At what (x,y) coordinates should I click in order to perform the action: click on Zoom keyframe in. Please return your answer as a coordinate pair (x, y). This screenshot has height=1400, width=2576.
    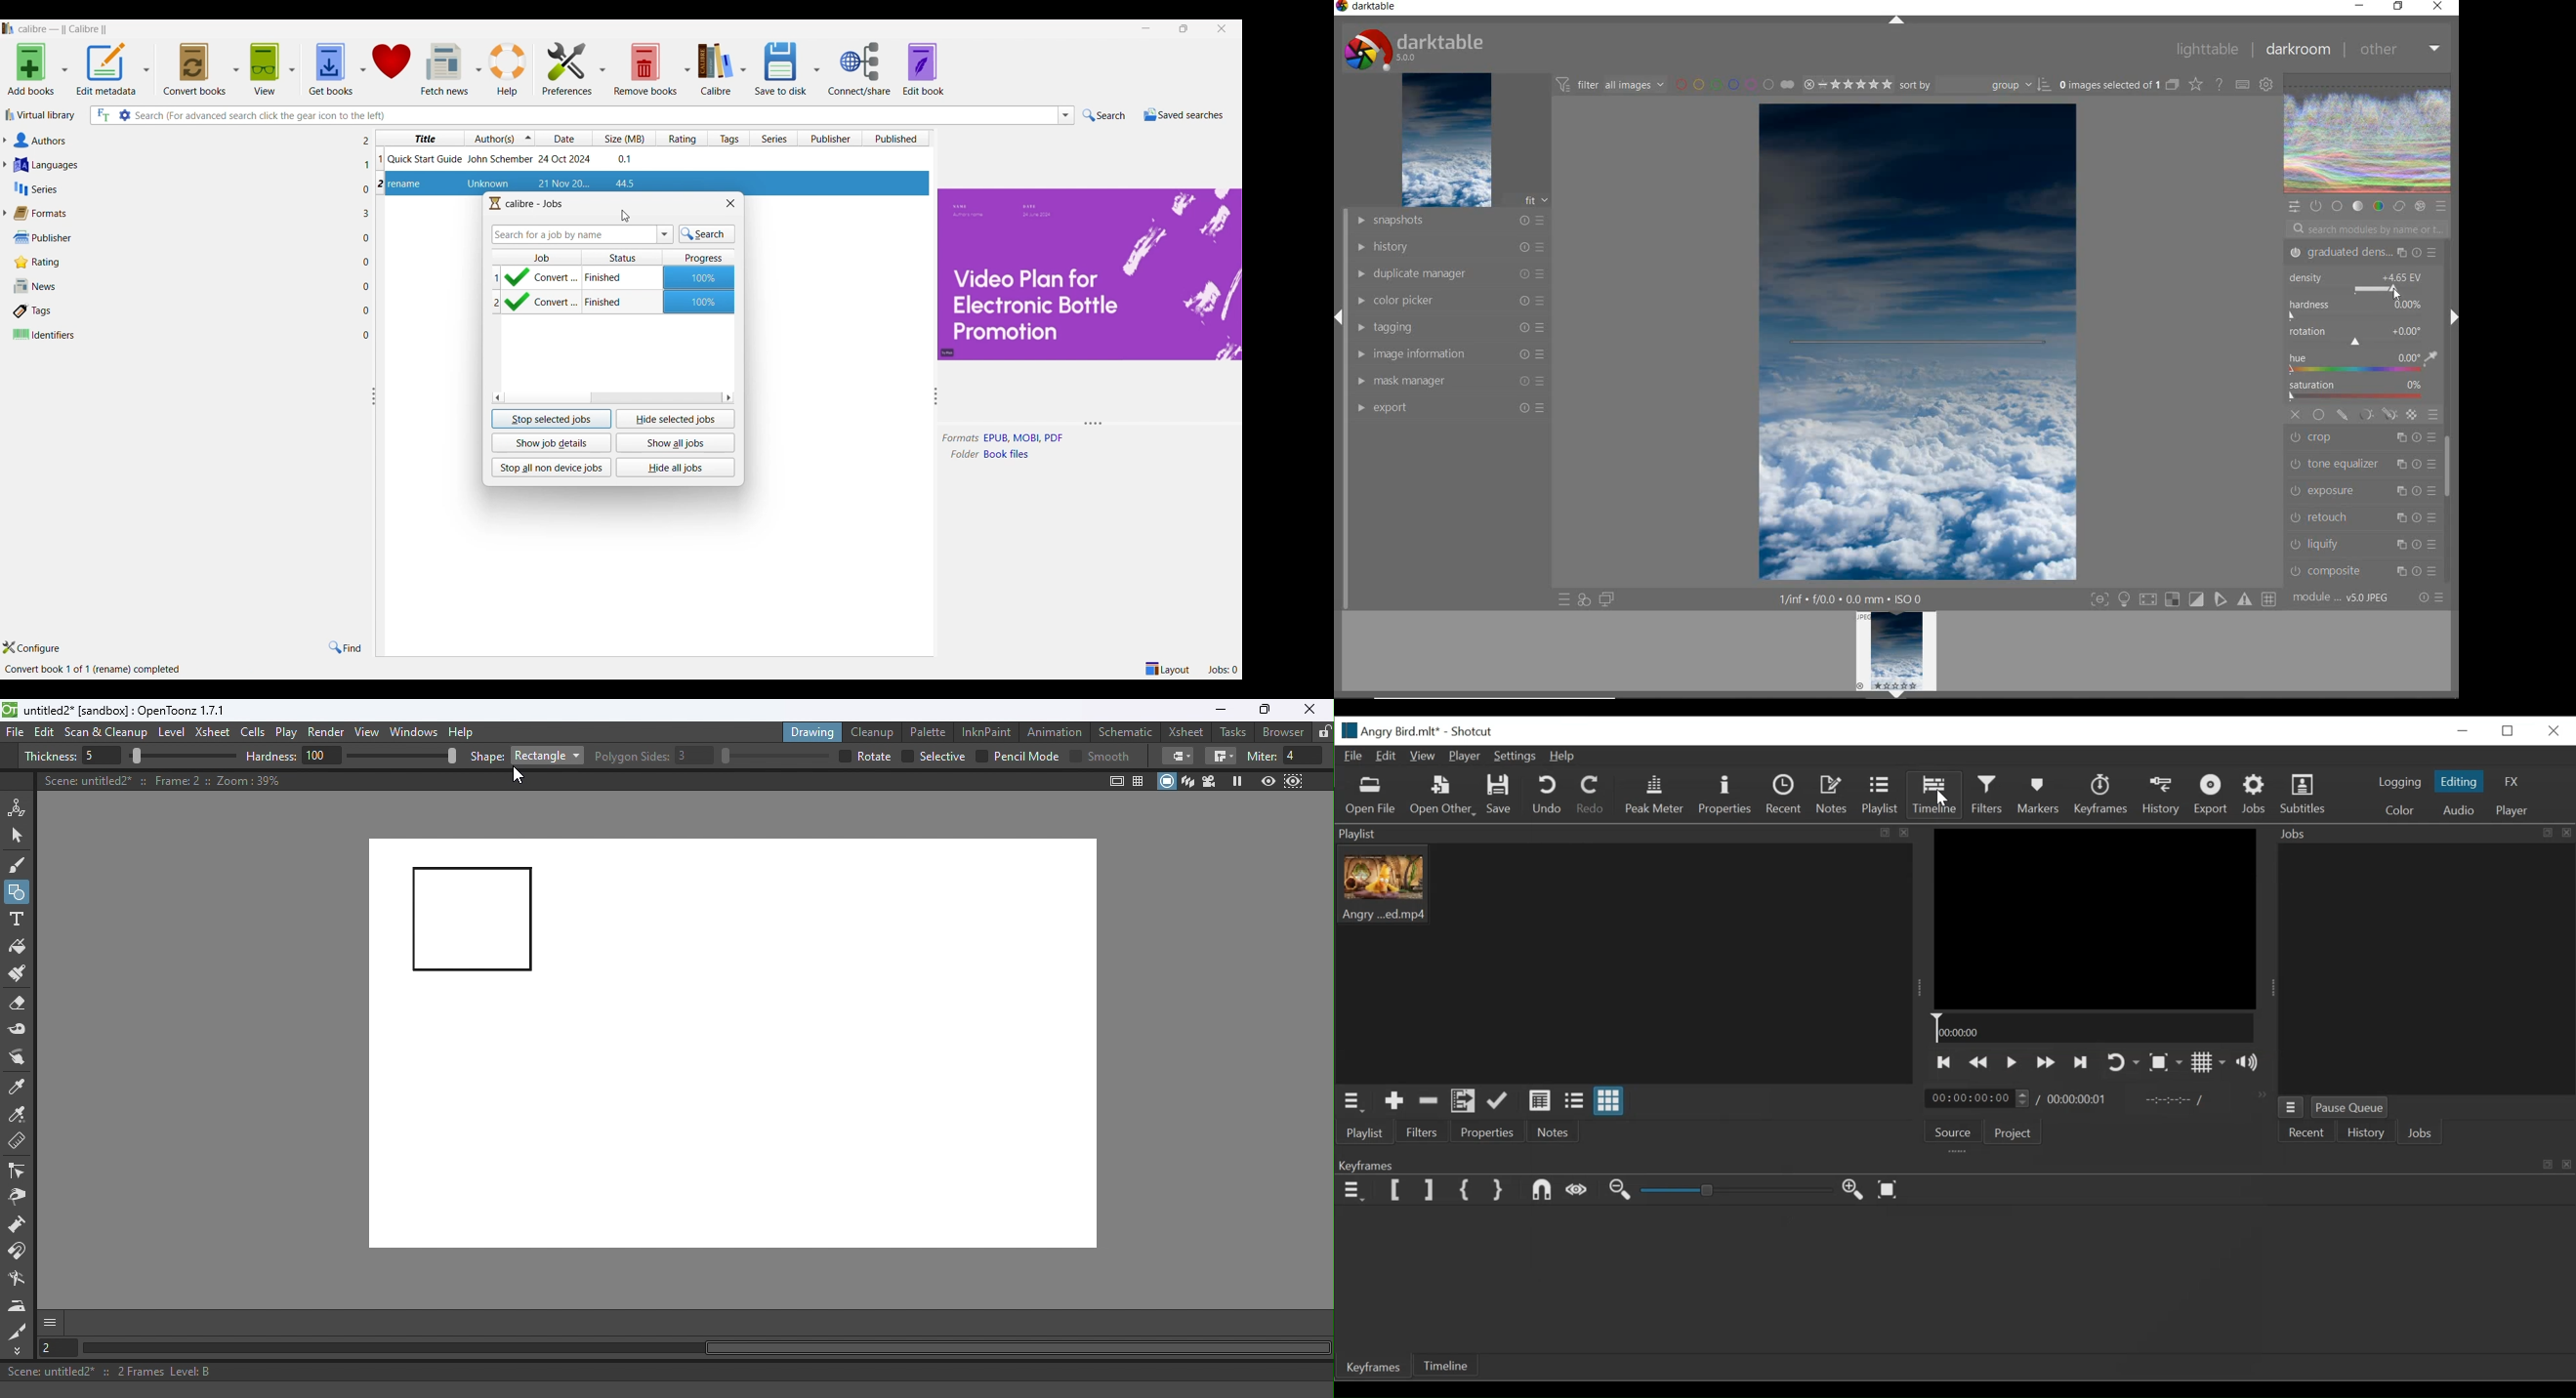
    Looking at the image, I should click on (1856, 1190).